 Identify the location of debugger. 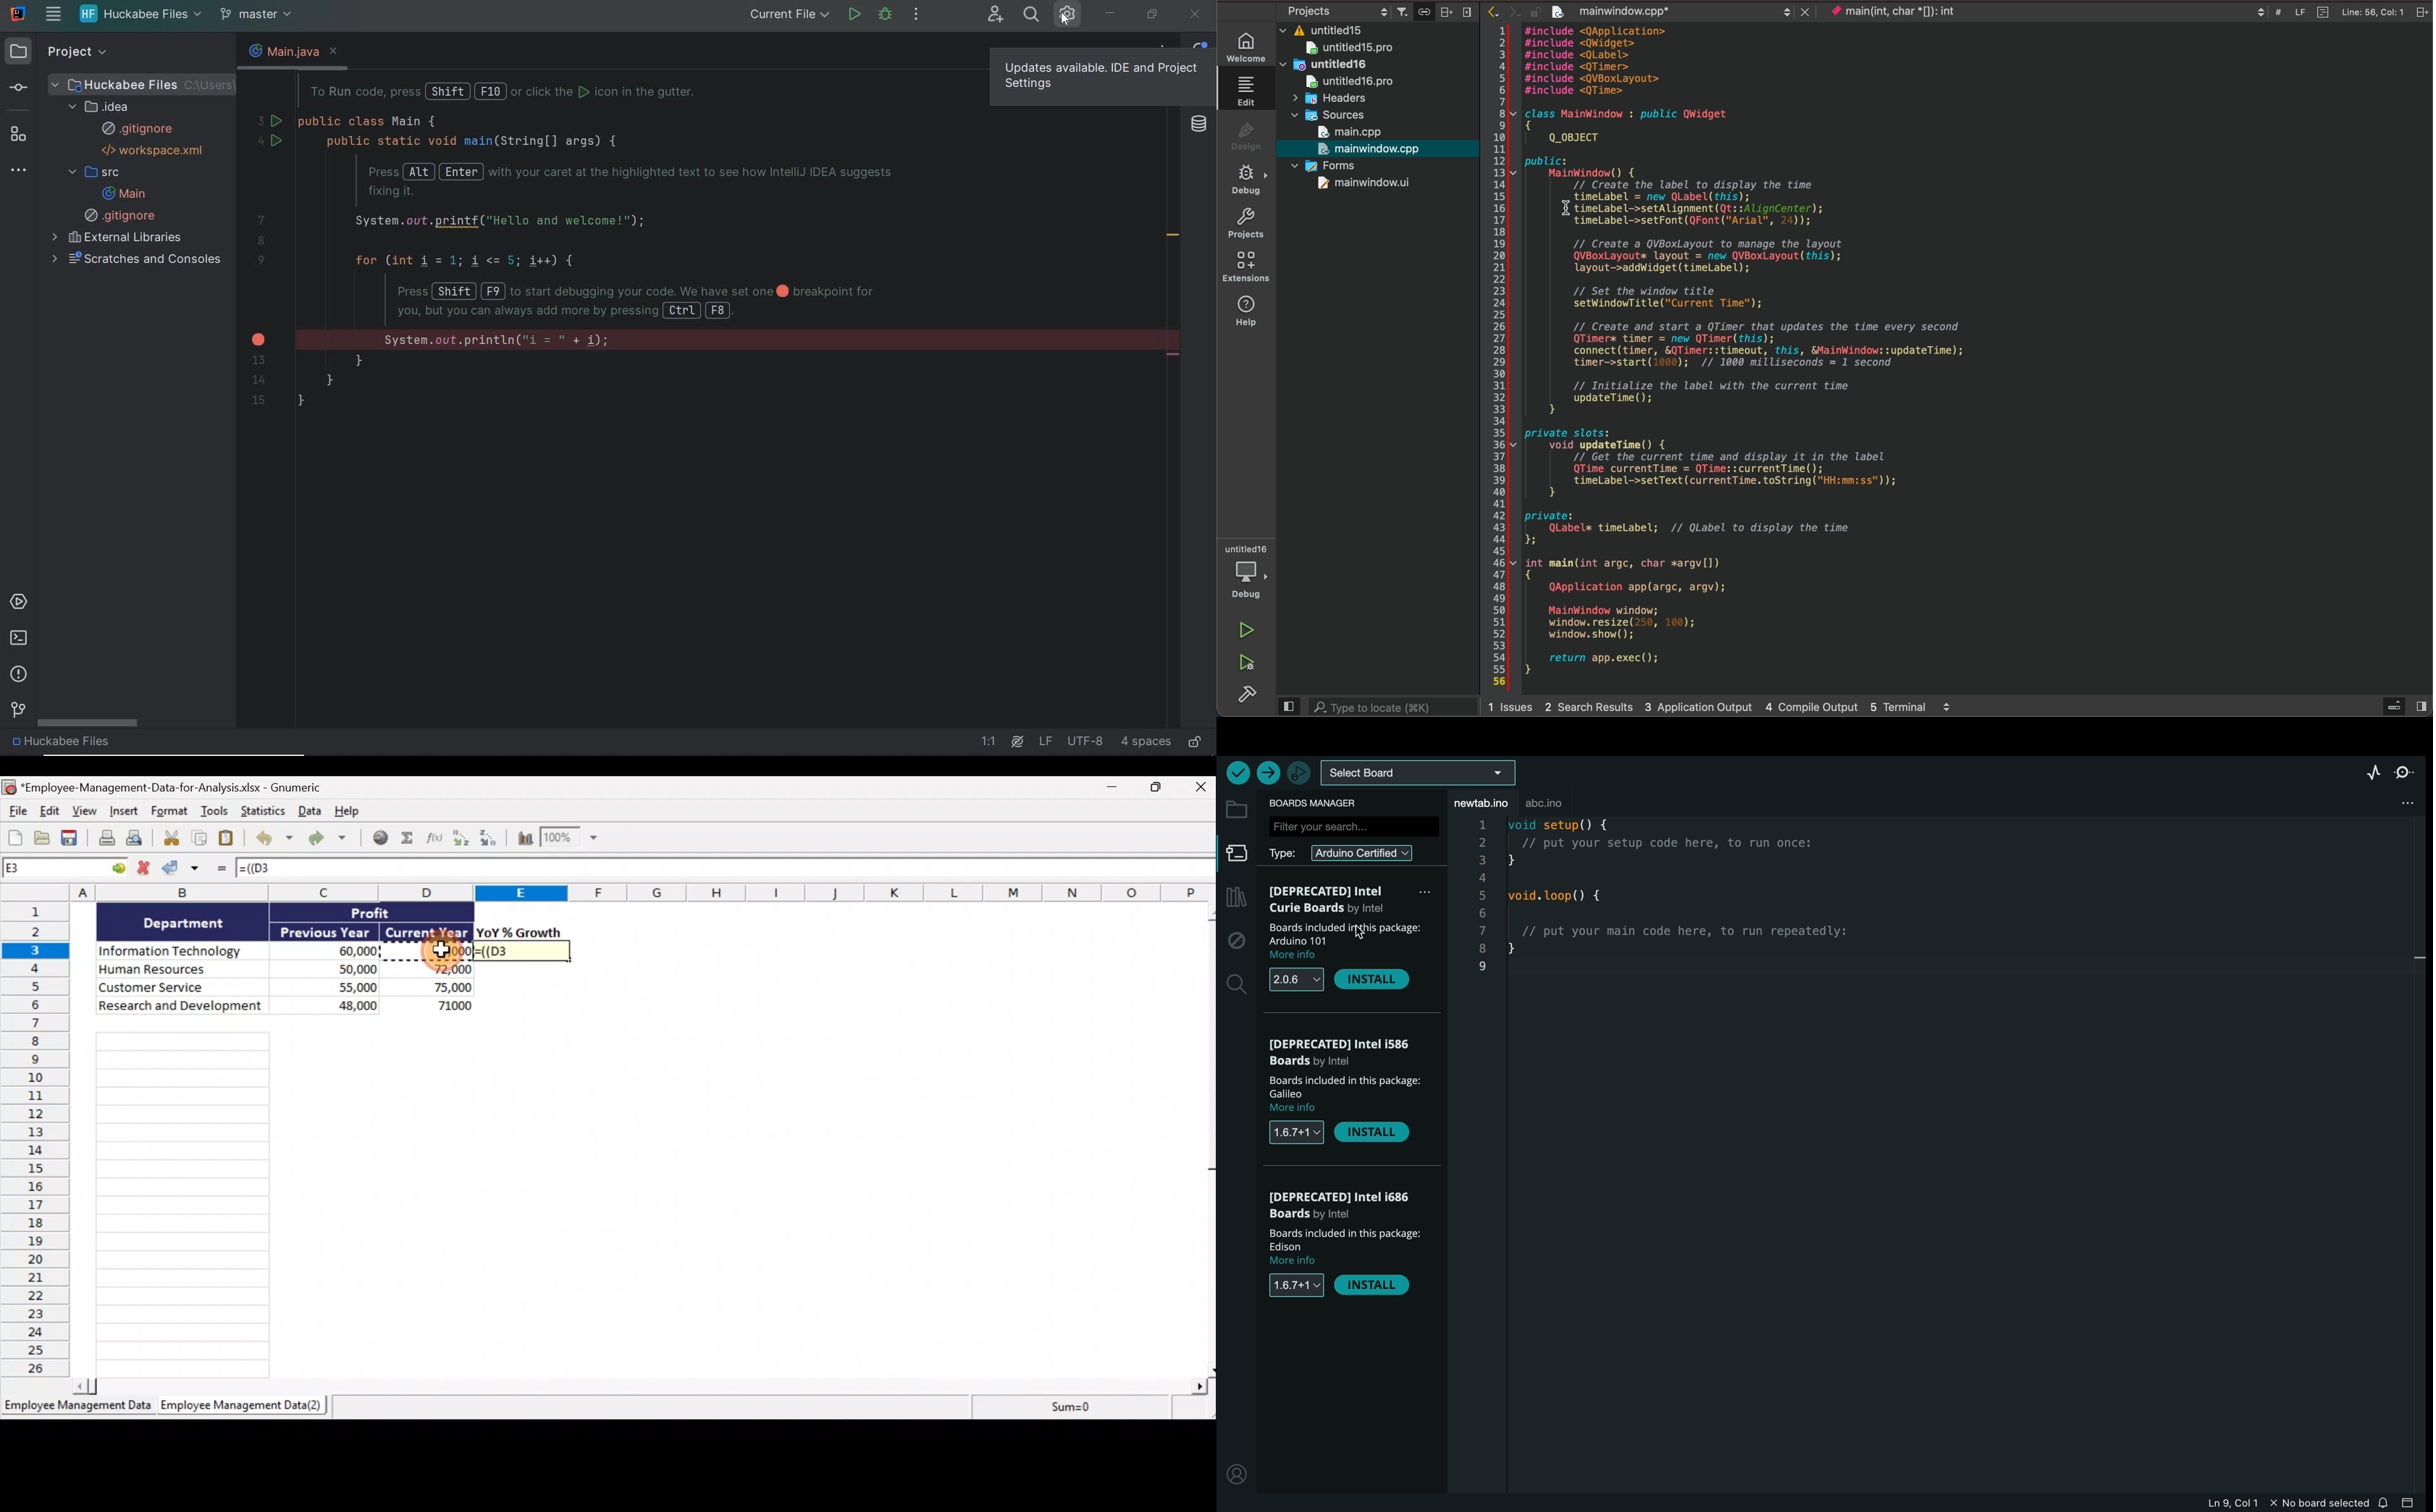
(1296, 772).